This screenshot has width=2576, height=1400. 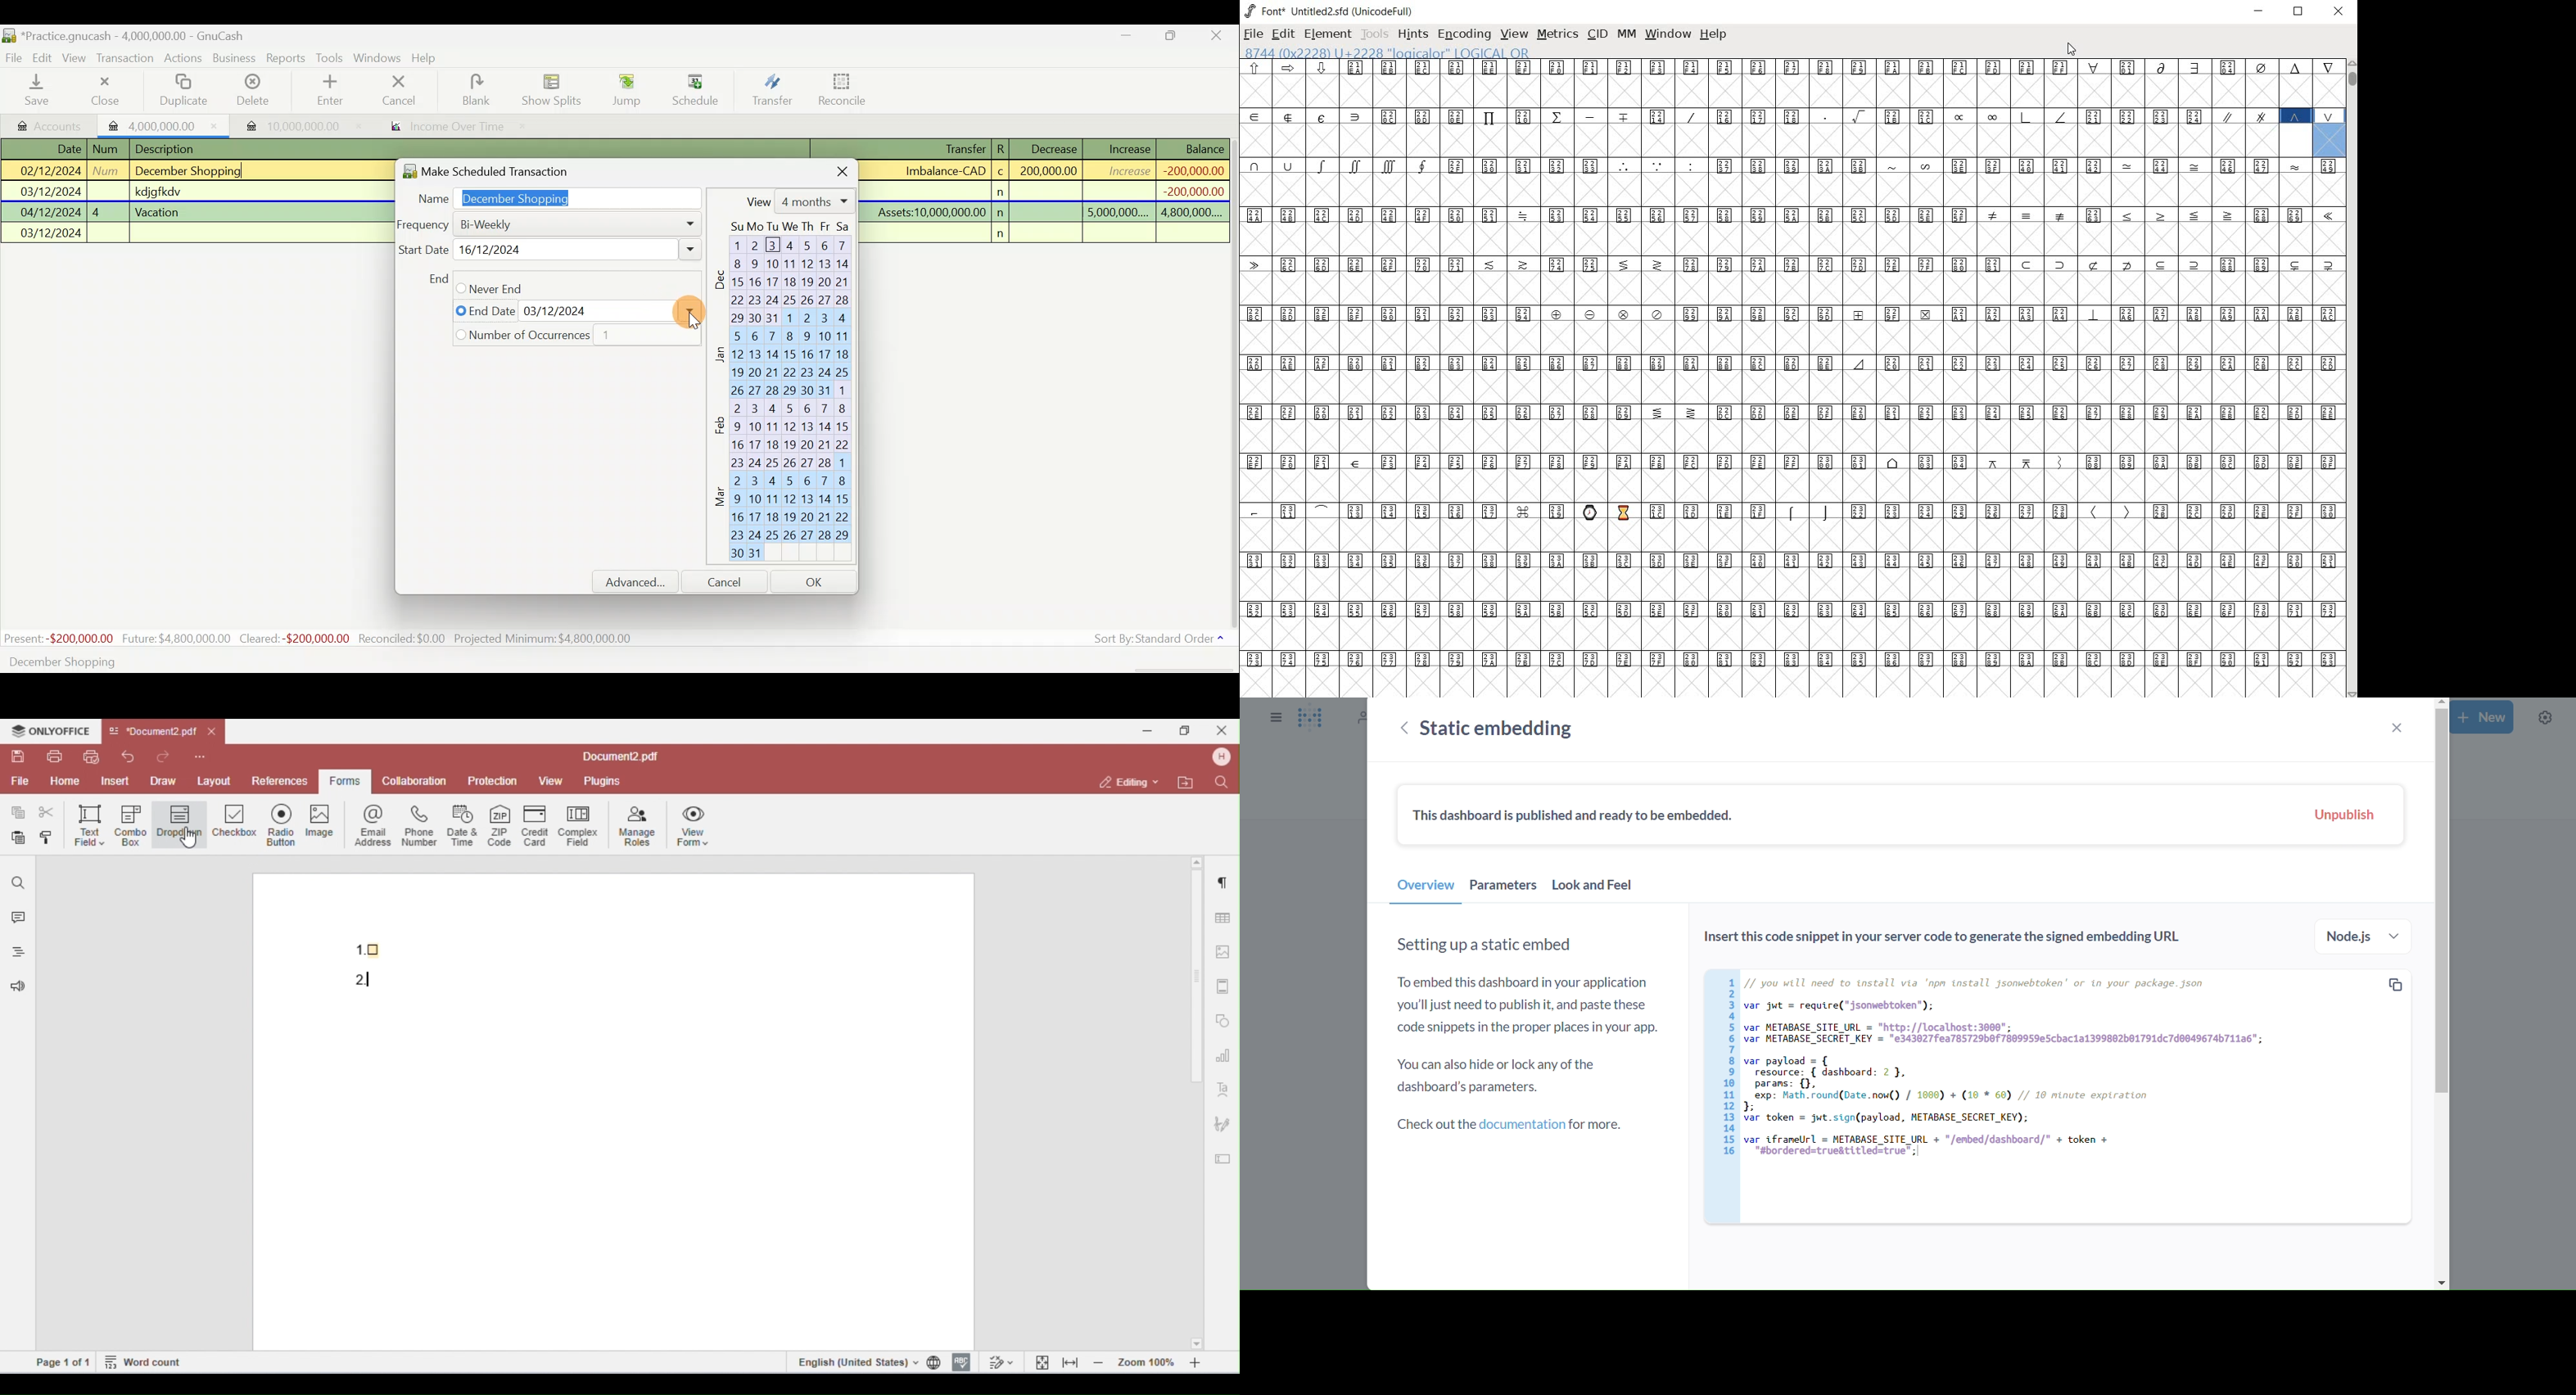 What do you see at coordinates (1596, 34) in the screenshot?
I see `cid` at bounding box center [1596, 34].